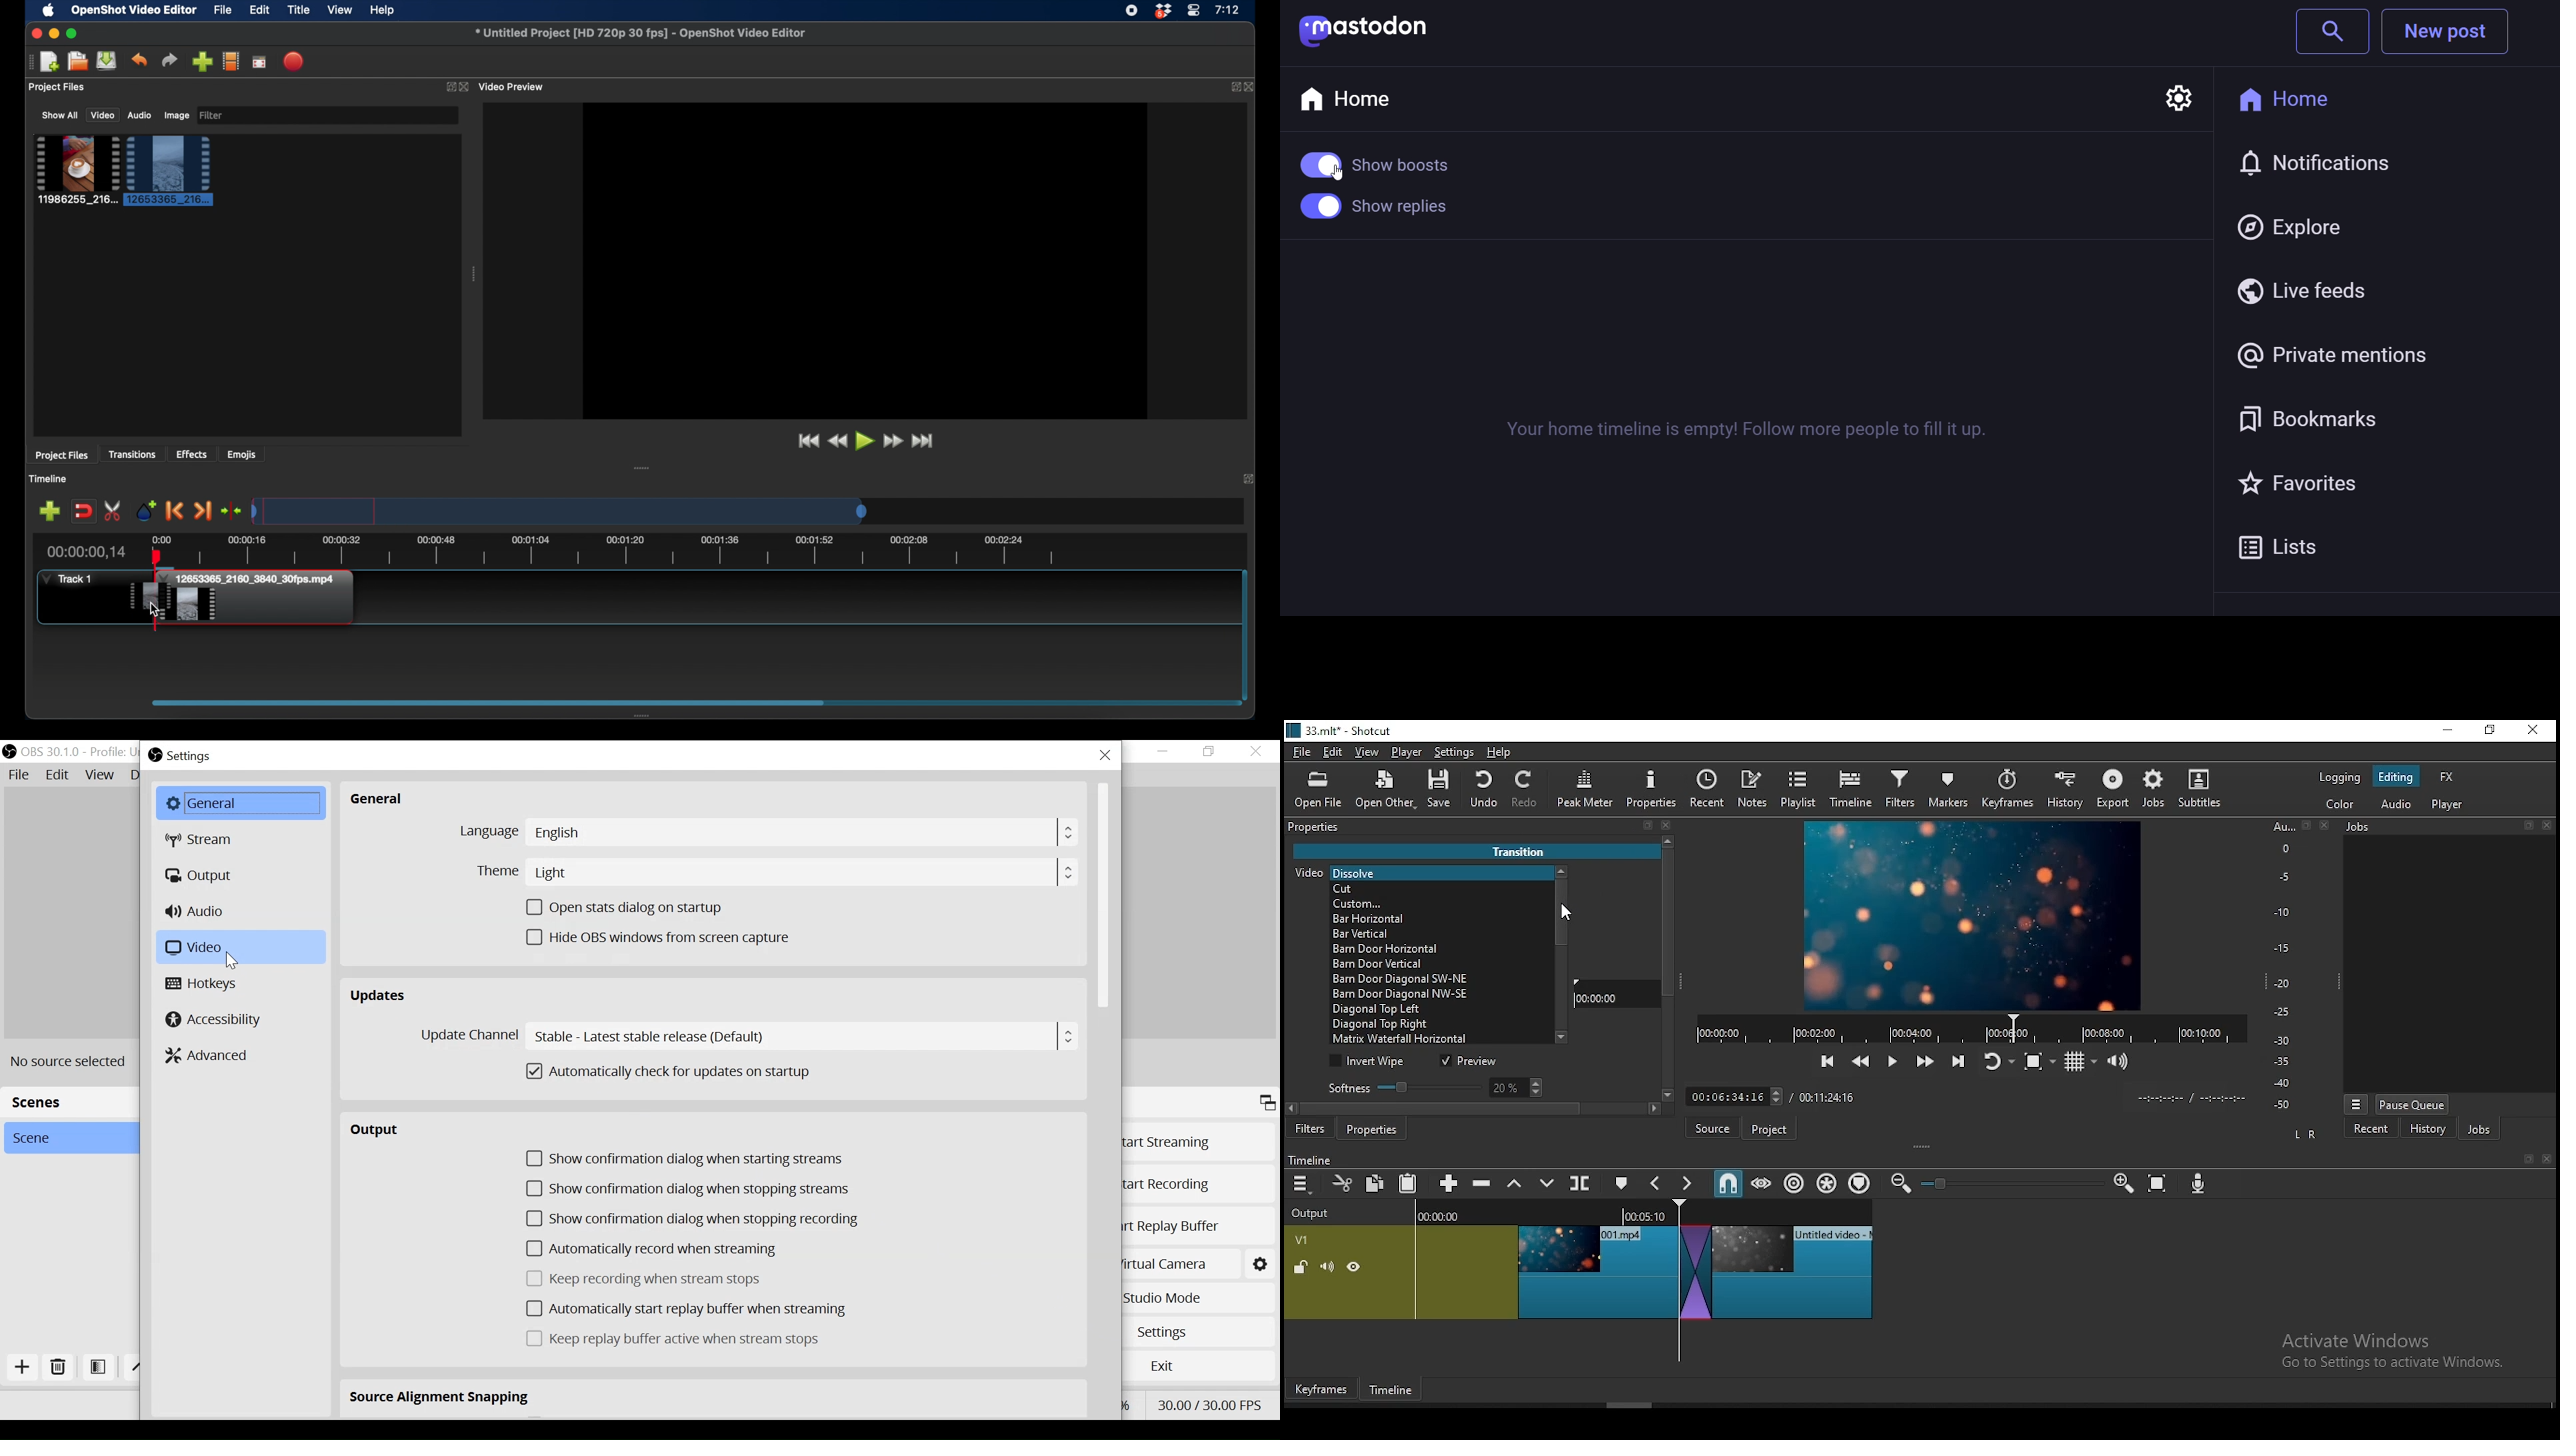  Describe the element at coordinates (2083, 1059) in the screenshot. I see `toggle grid display on player` at that location.